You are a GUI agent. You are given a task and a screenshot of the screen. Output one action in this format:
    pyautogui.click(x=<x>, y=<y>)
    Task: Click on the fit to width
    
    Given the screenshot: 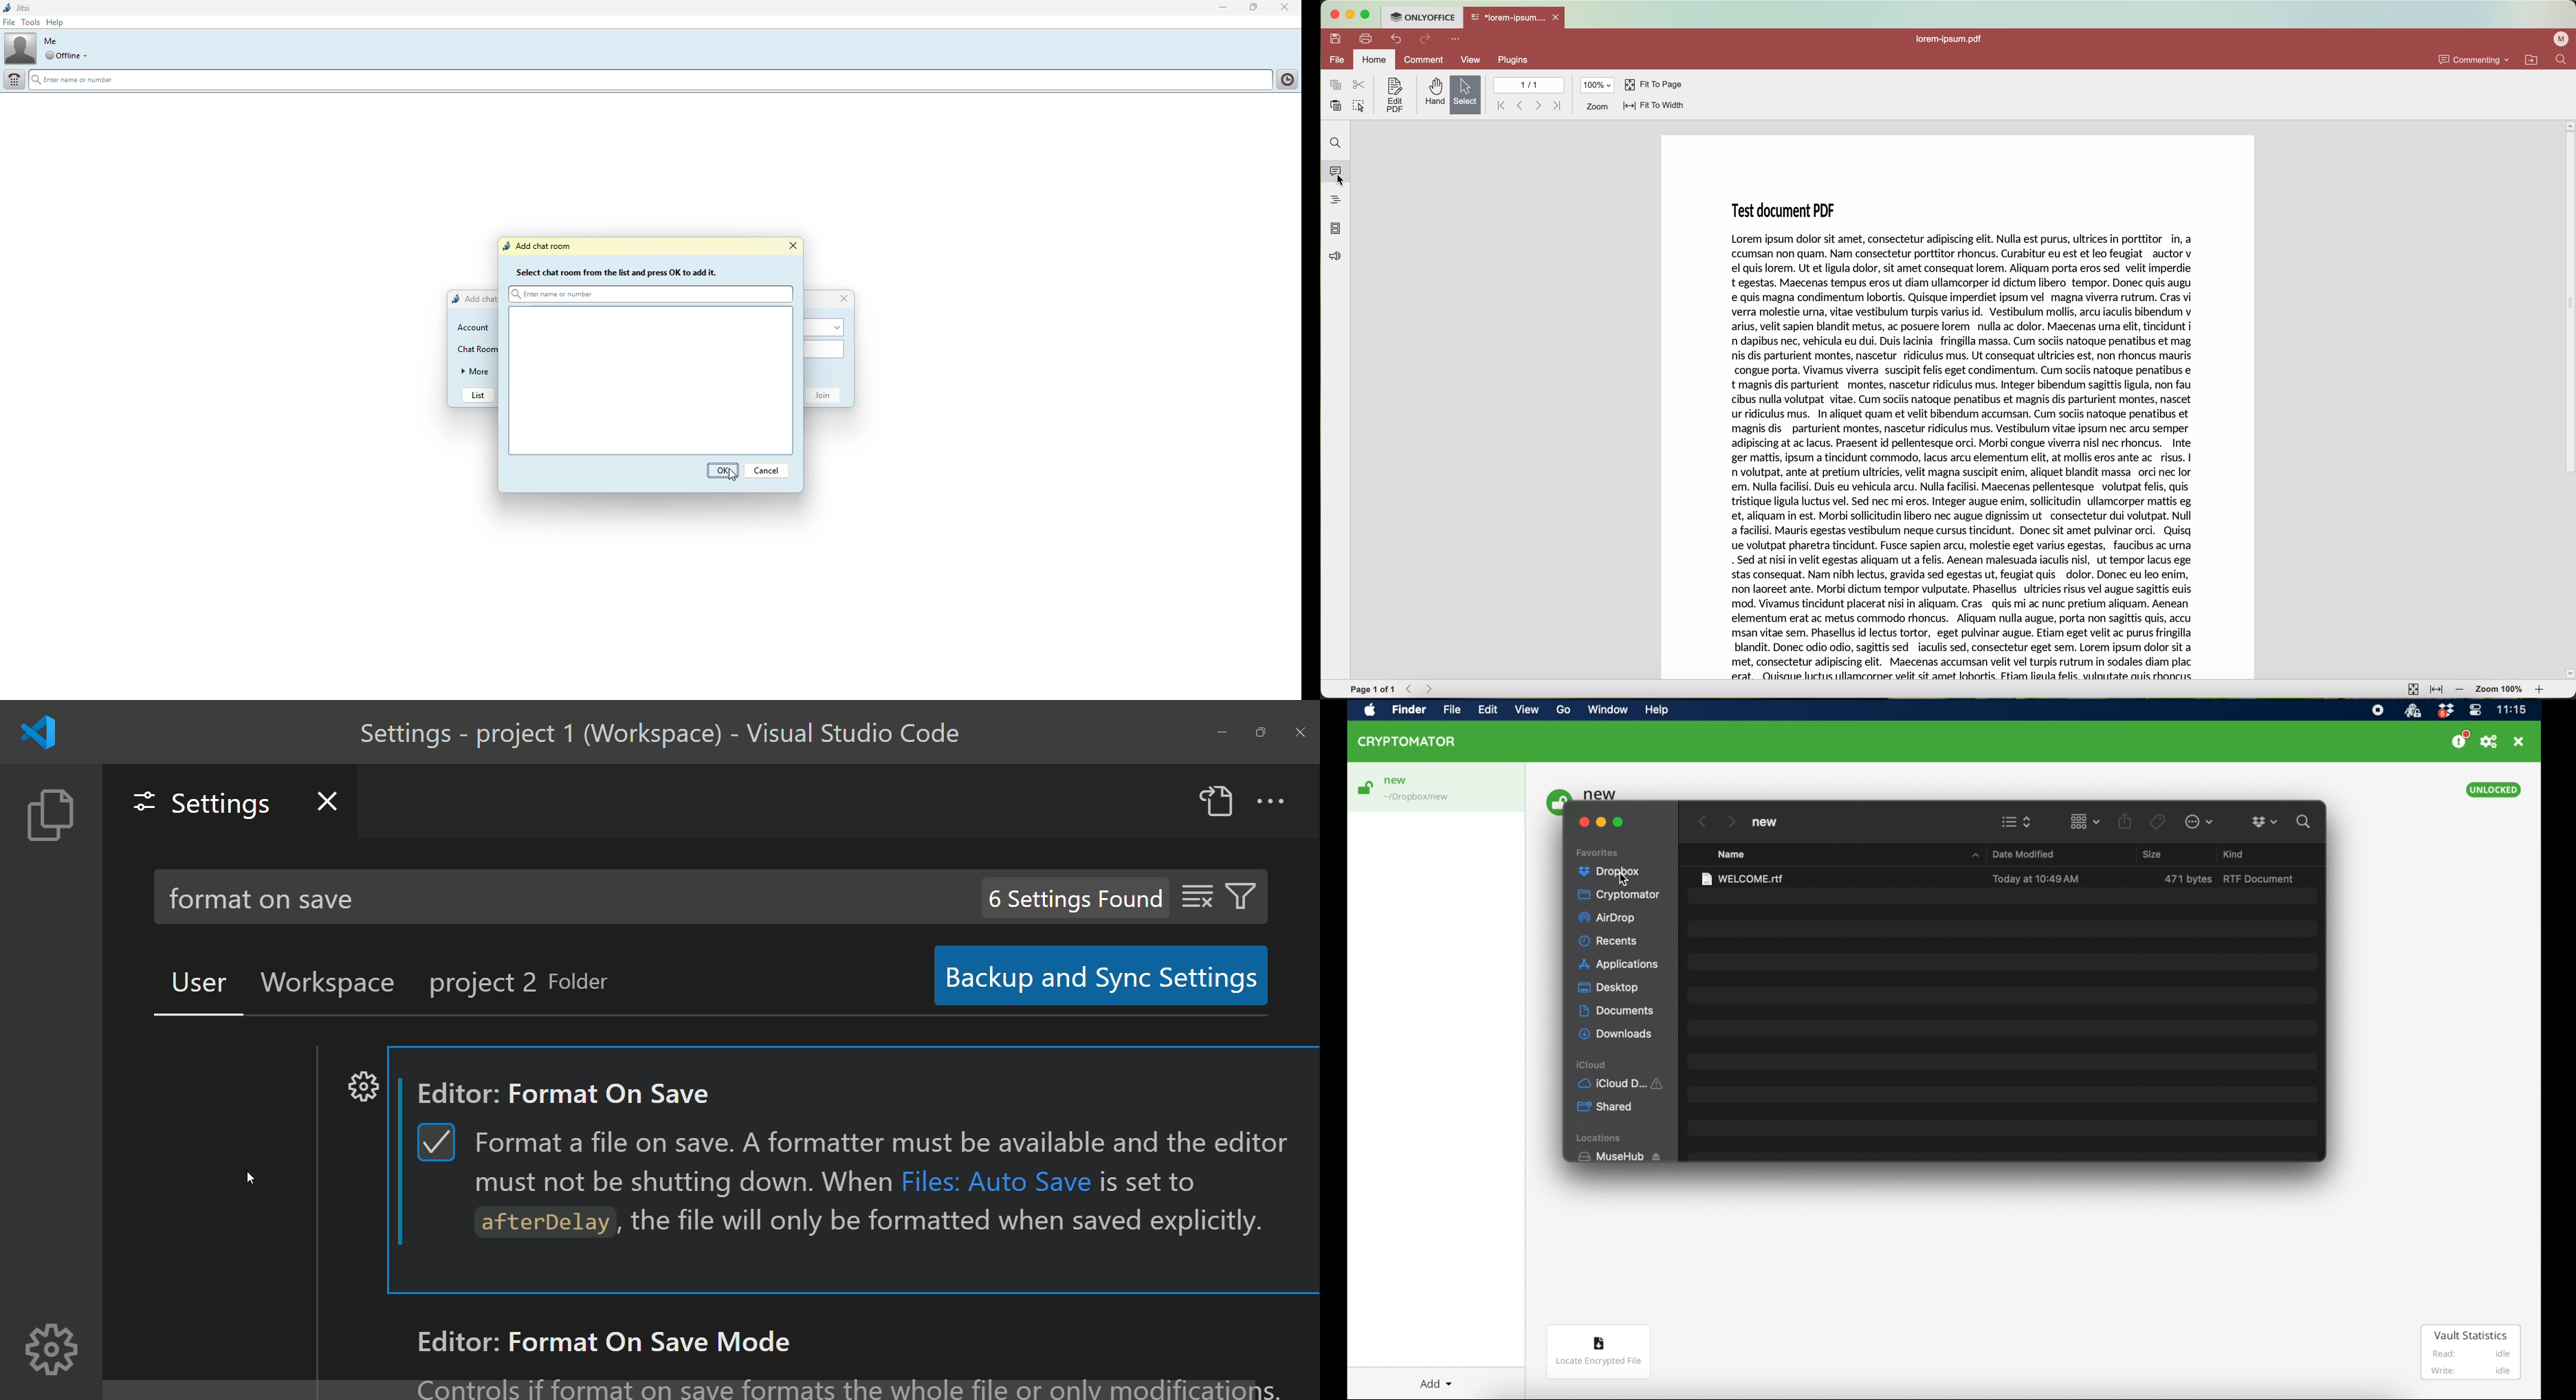 What is the action you would take?
    pyautogui.click(x=2437, y=692)
    